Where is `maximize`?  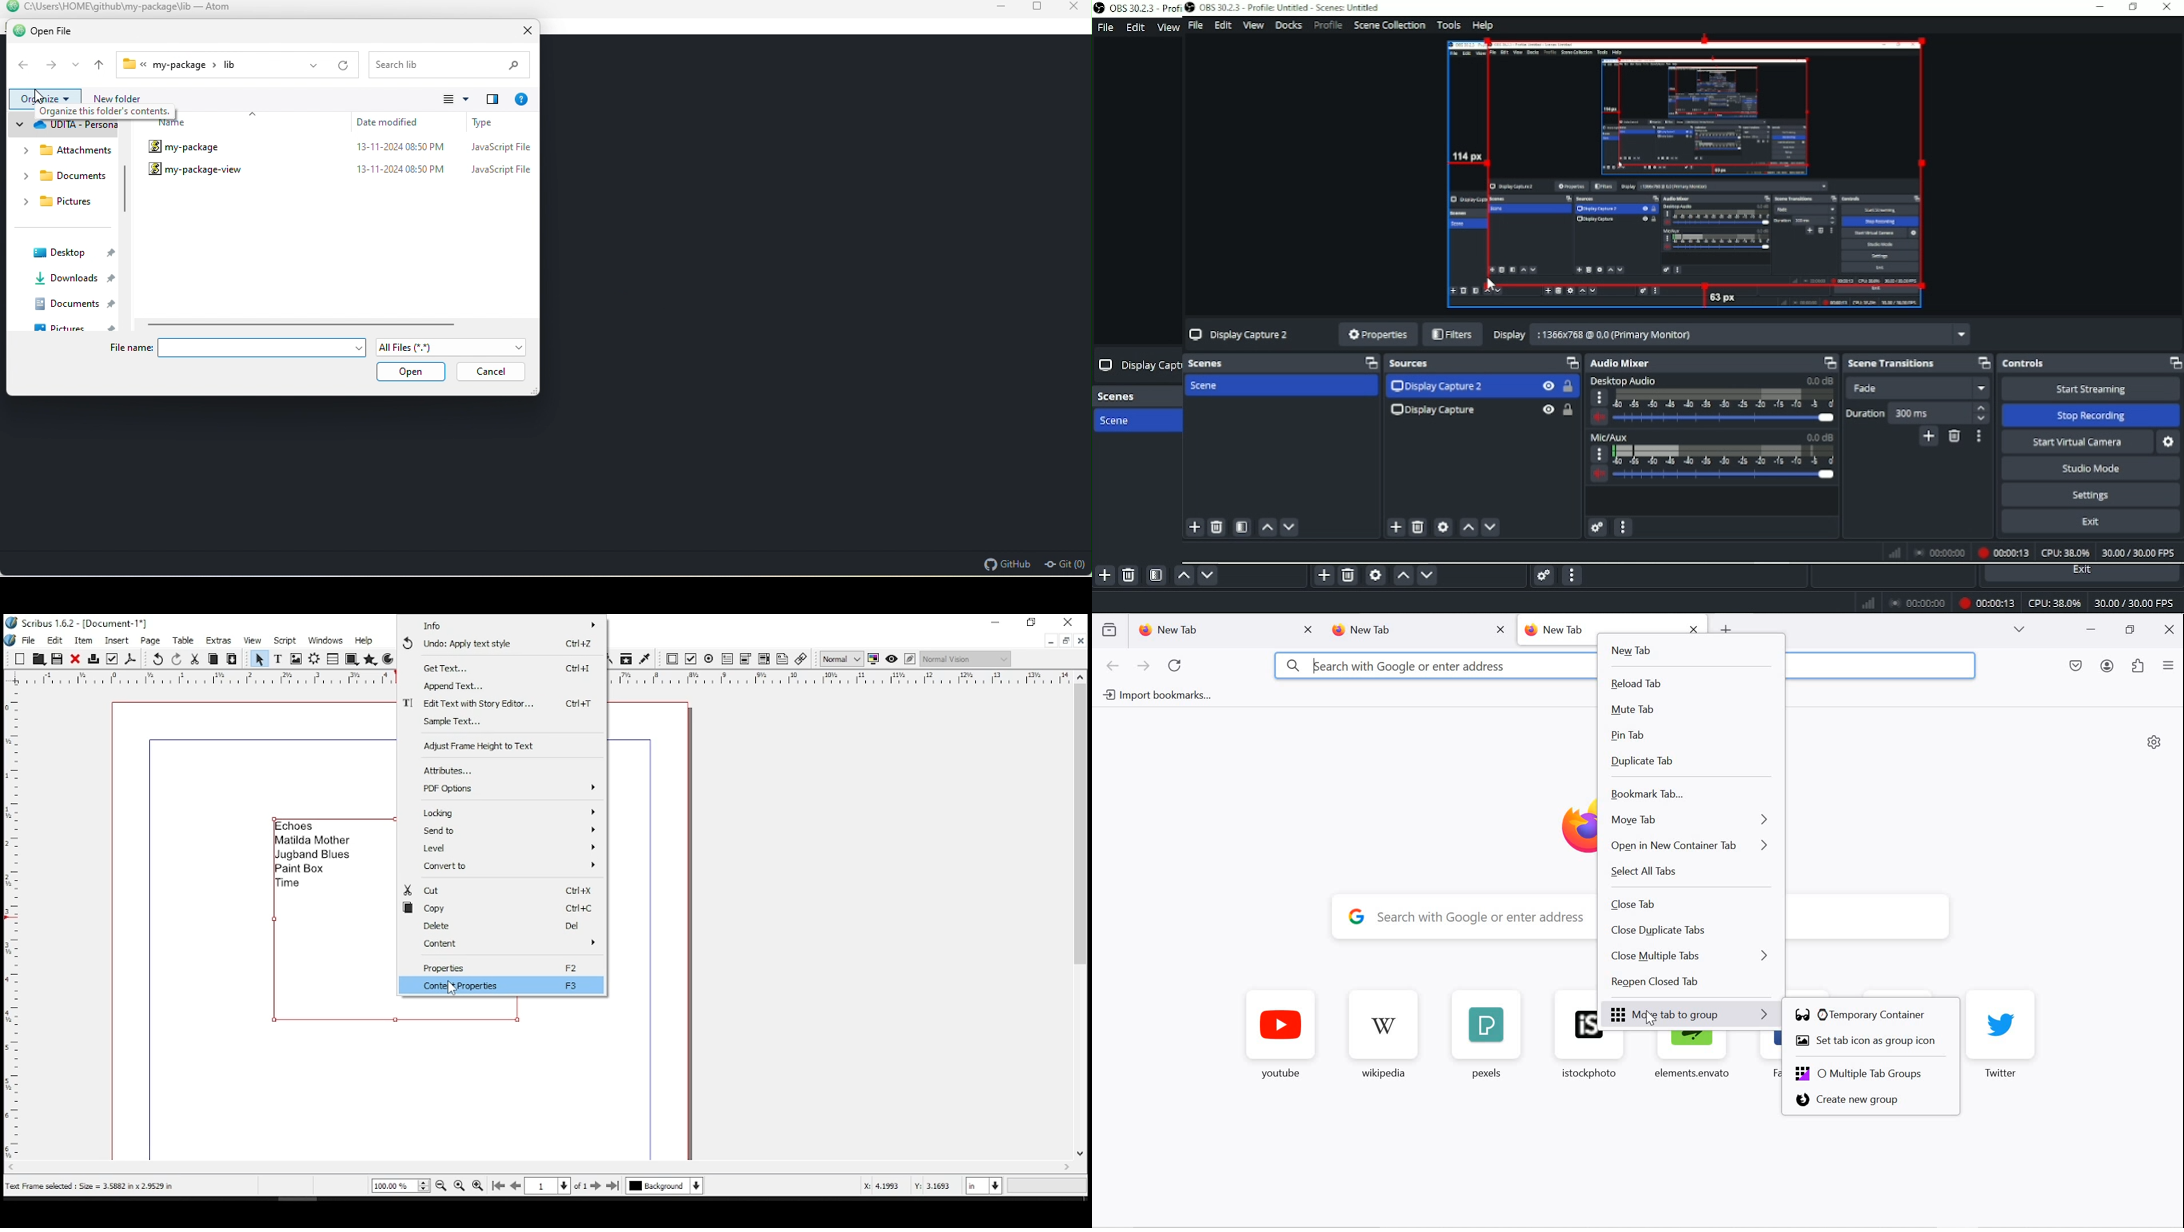 maximize is located at coordinates (2139, 7).